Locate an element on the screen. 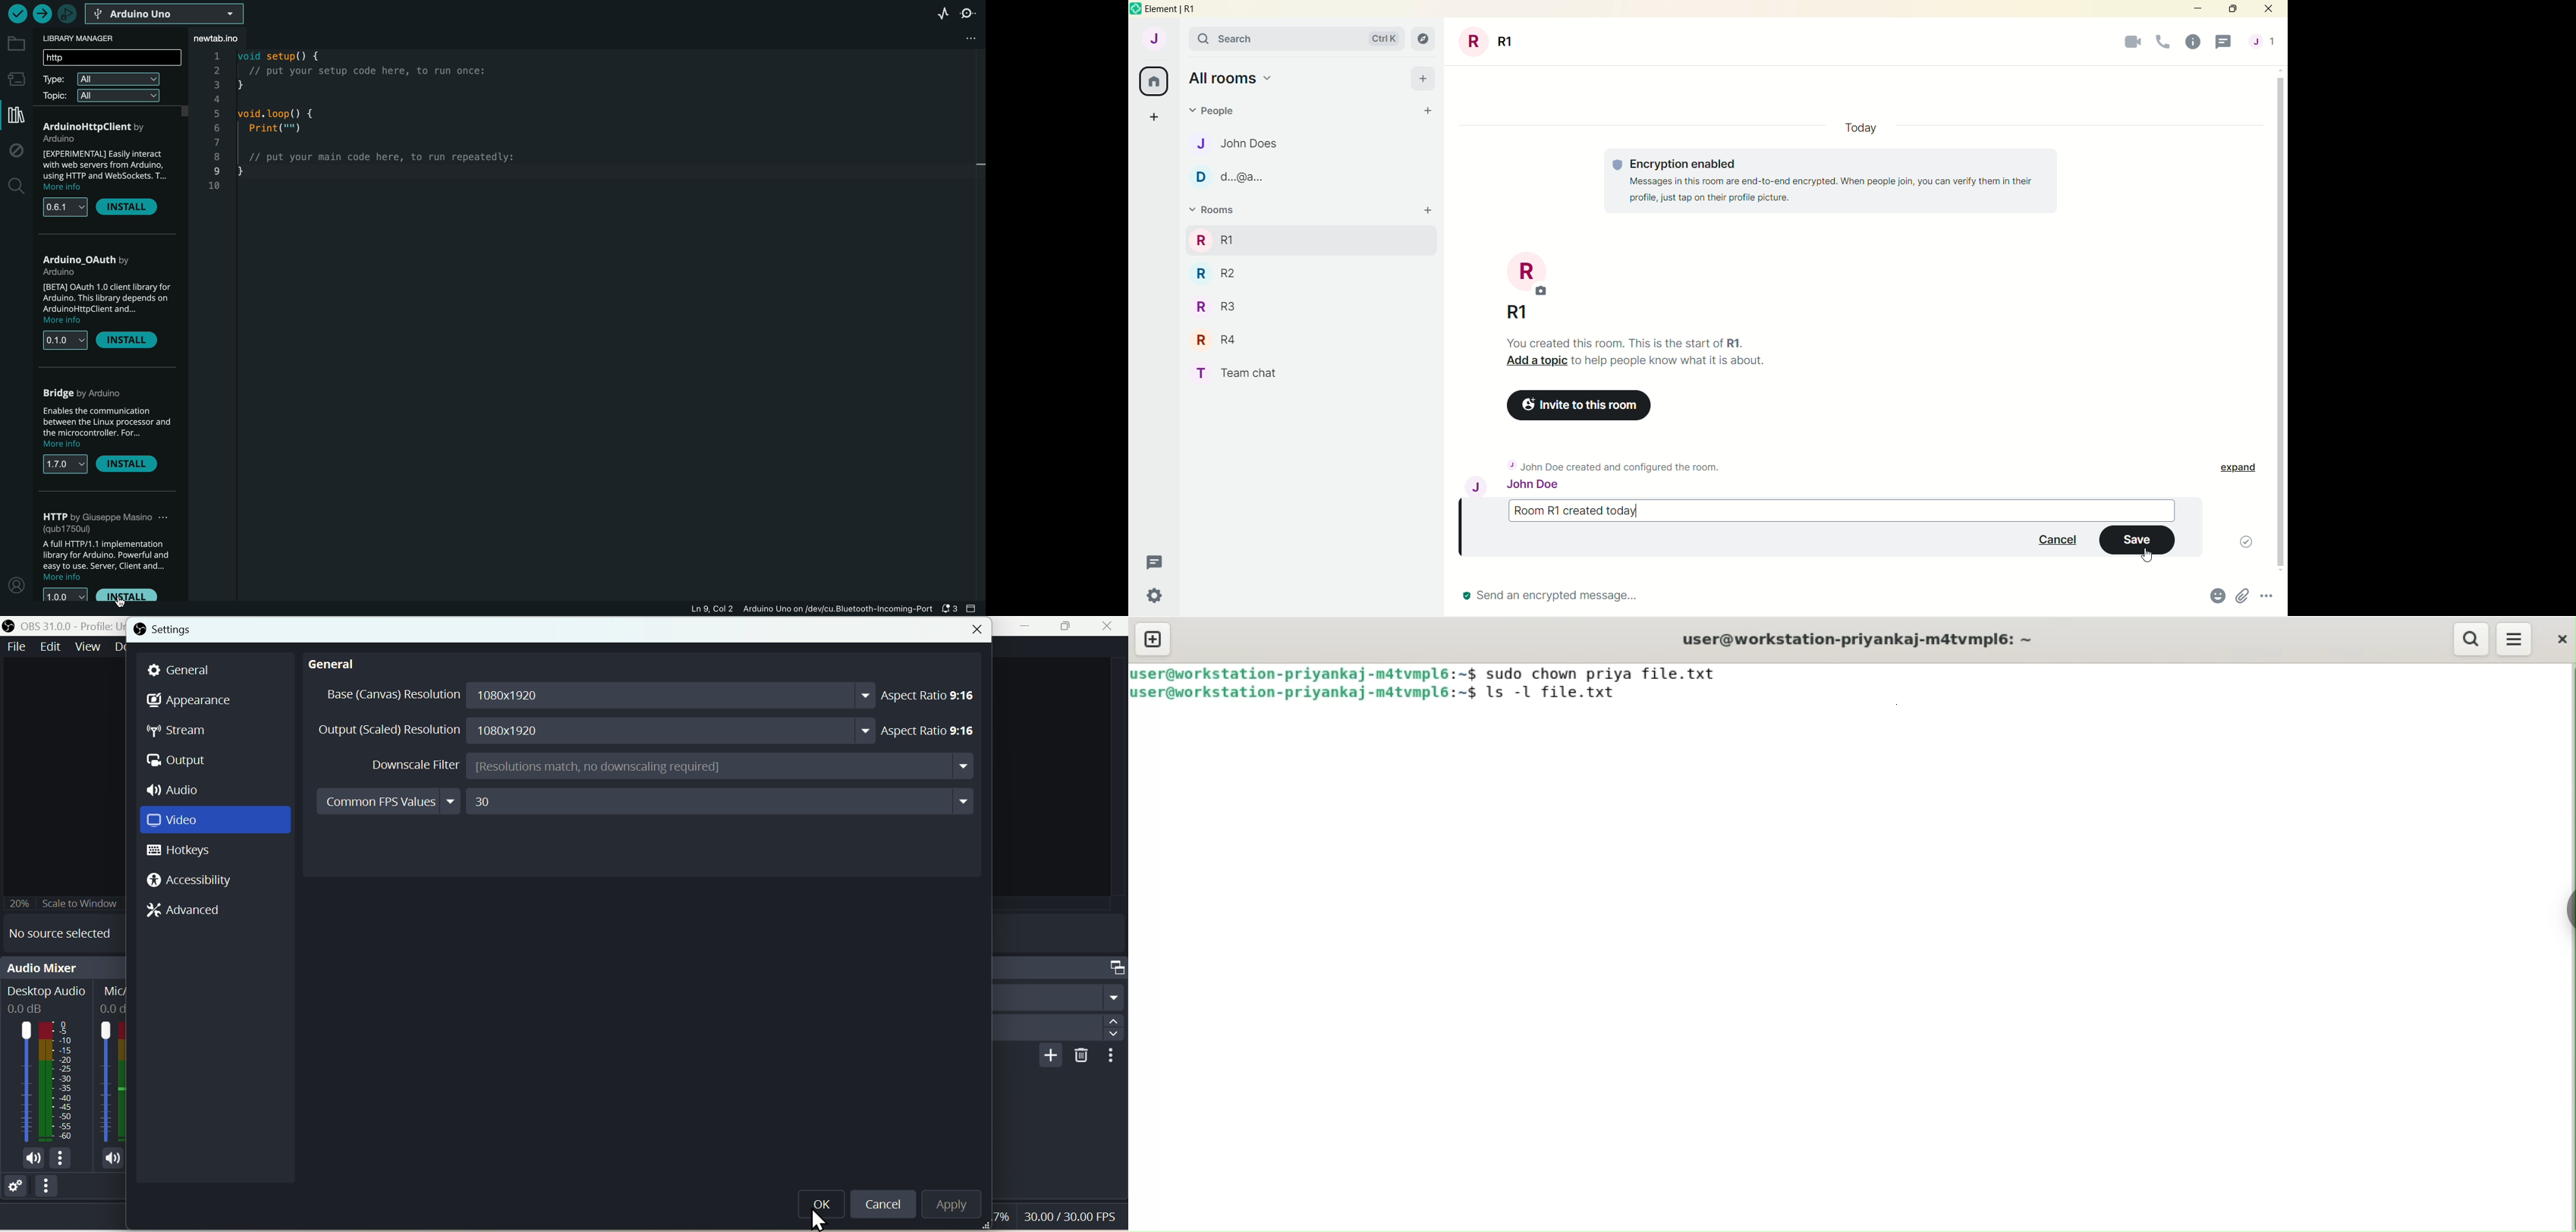 The height and width of the screenshot is (1232, 2576). Delete is located at coordinates (1079, 1056).